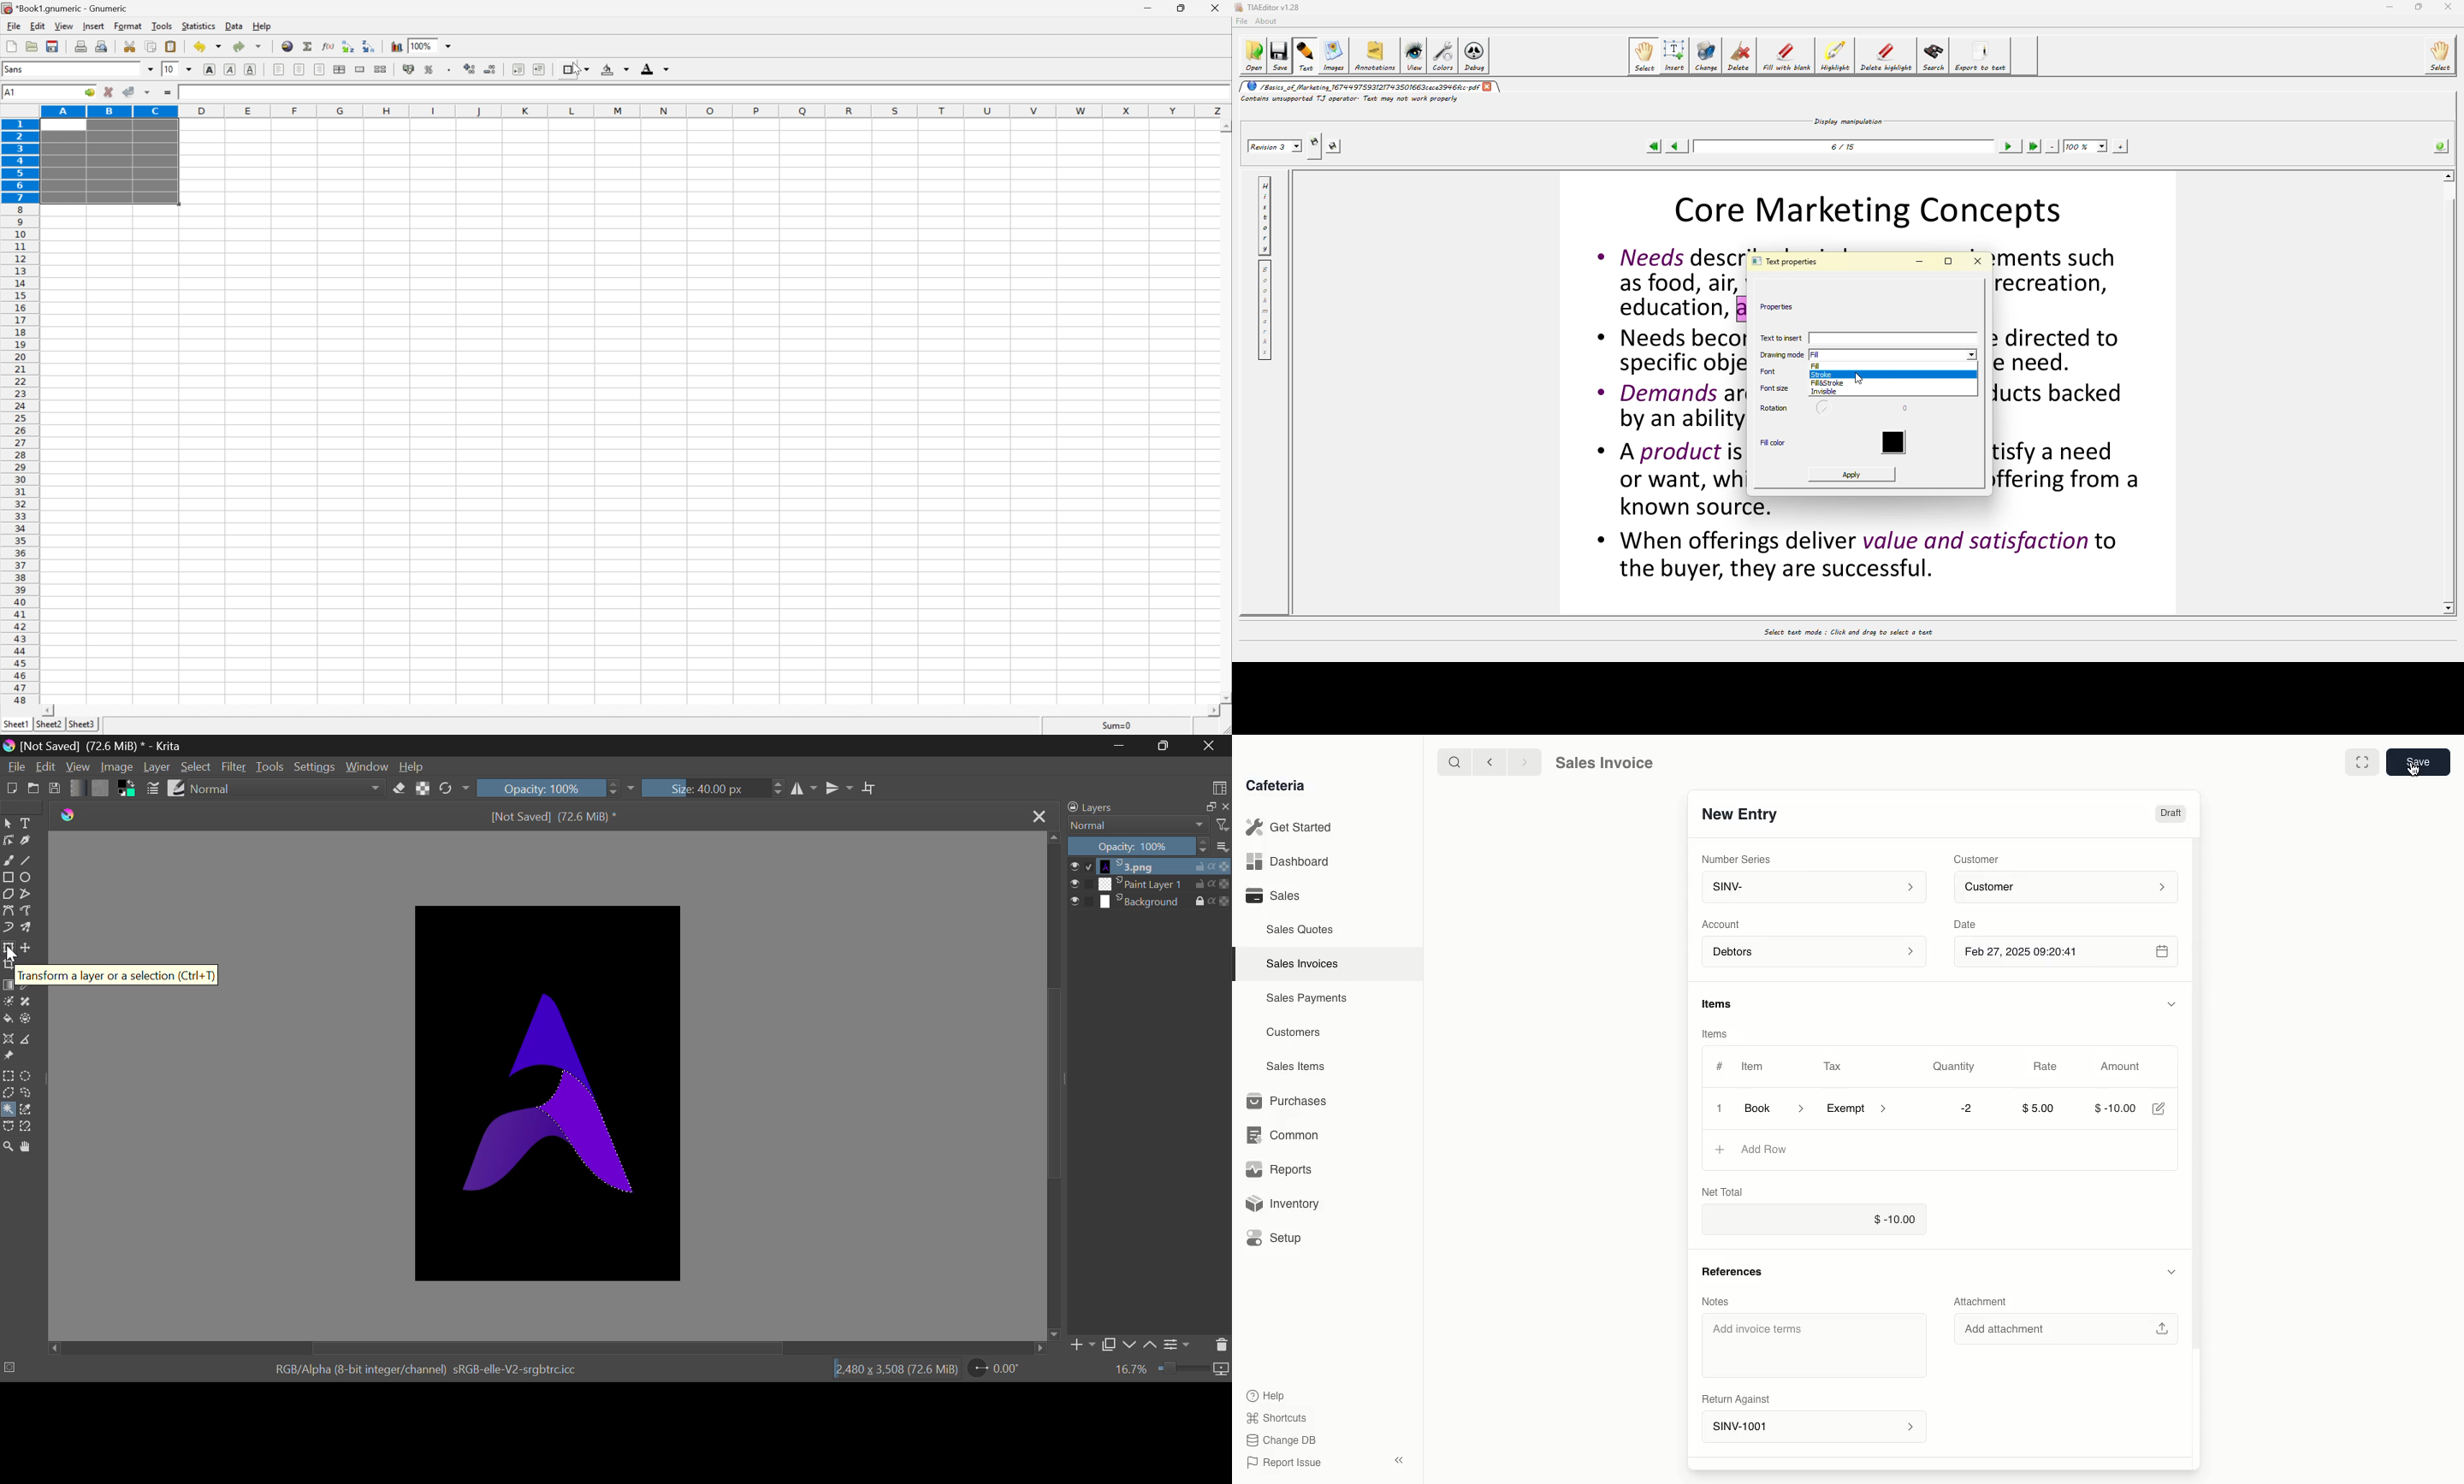 The image size is (2464, 1484). Describe the element at coordinates (1861, 1109) in the screenshot. I see `Exempt >` at that location.